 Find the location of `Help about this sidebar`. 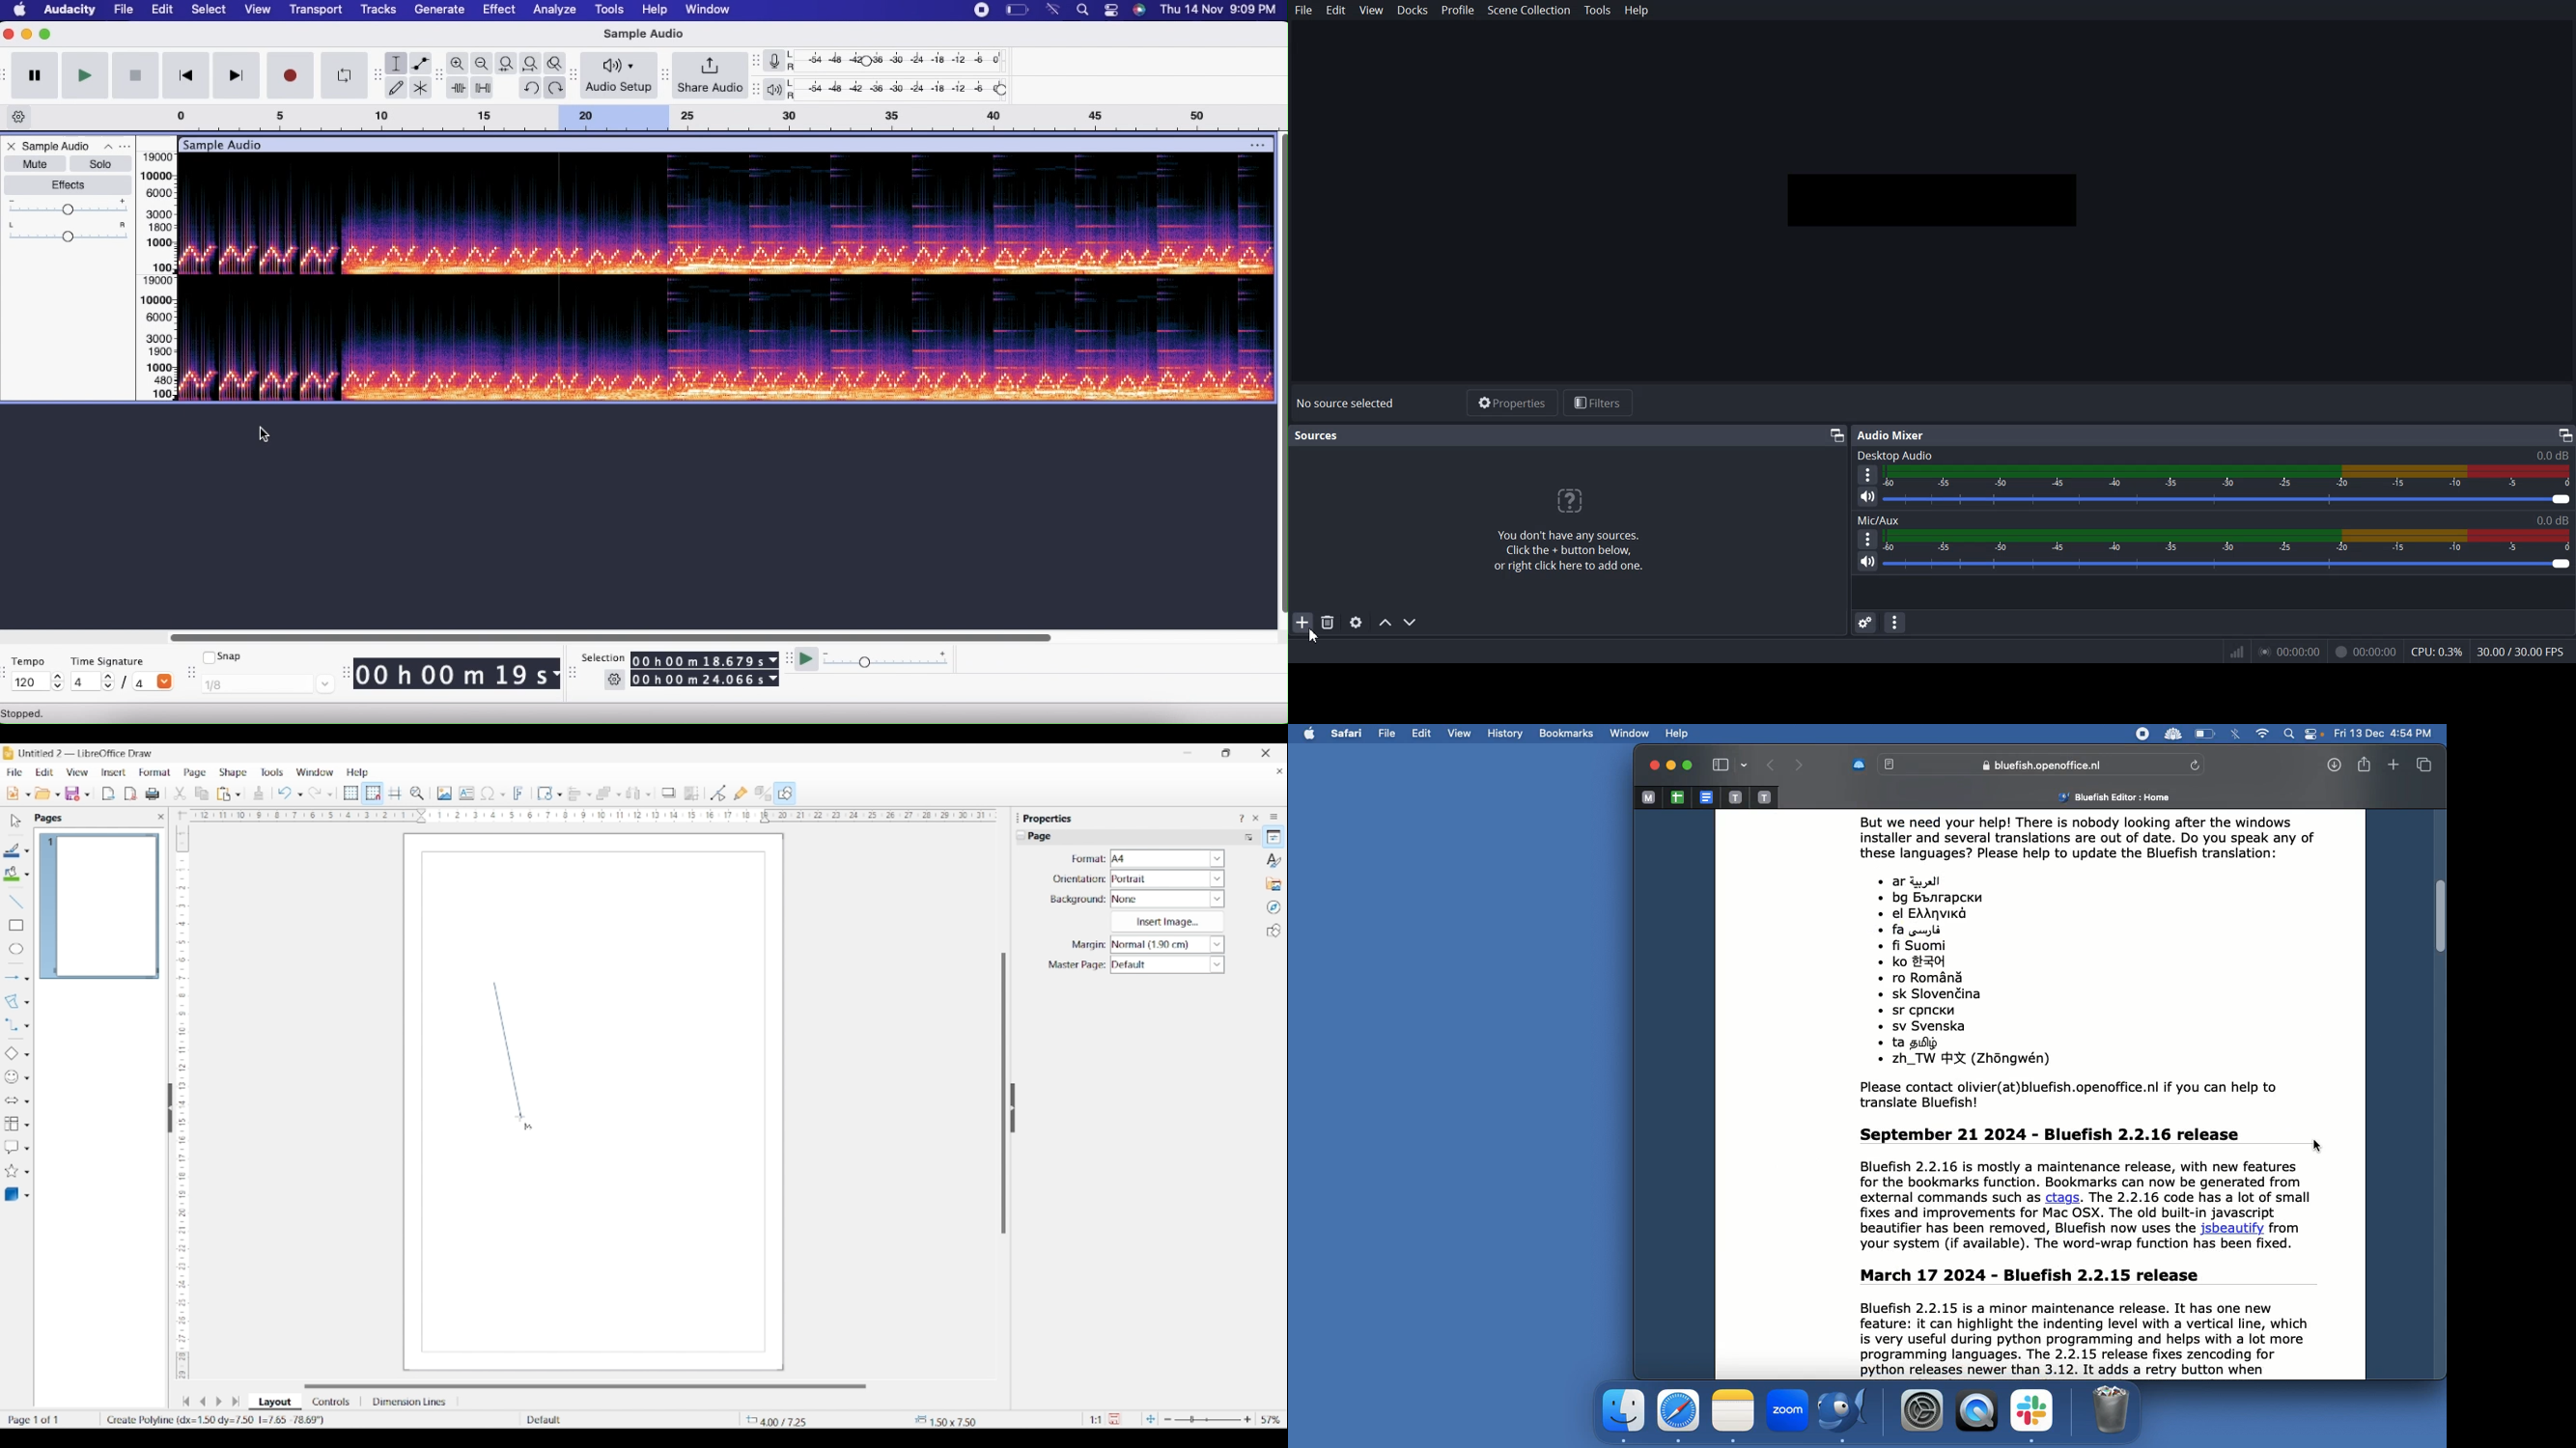

Help about this sidebar is located at coordinates (1241, 818).